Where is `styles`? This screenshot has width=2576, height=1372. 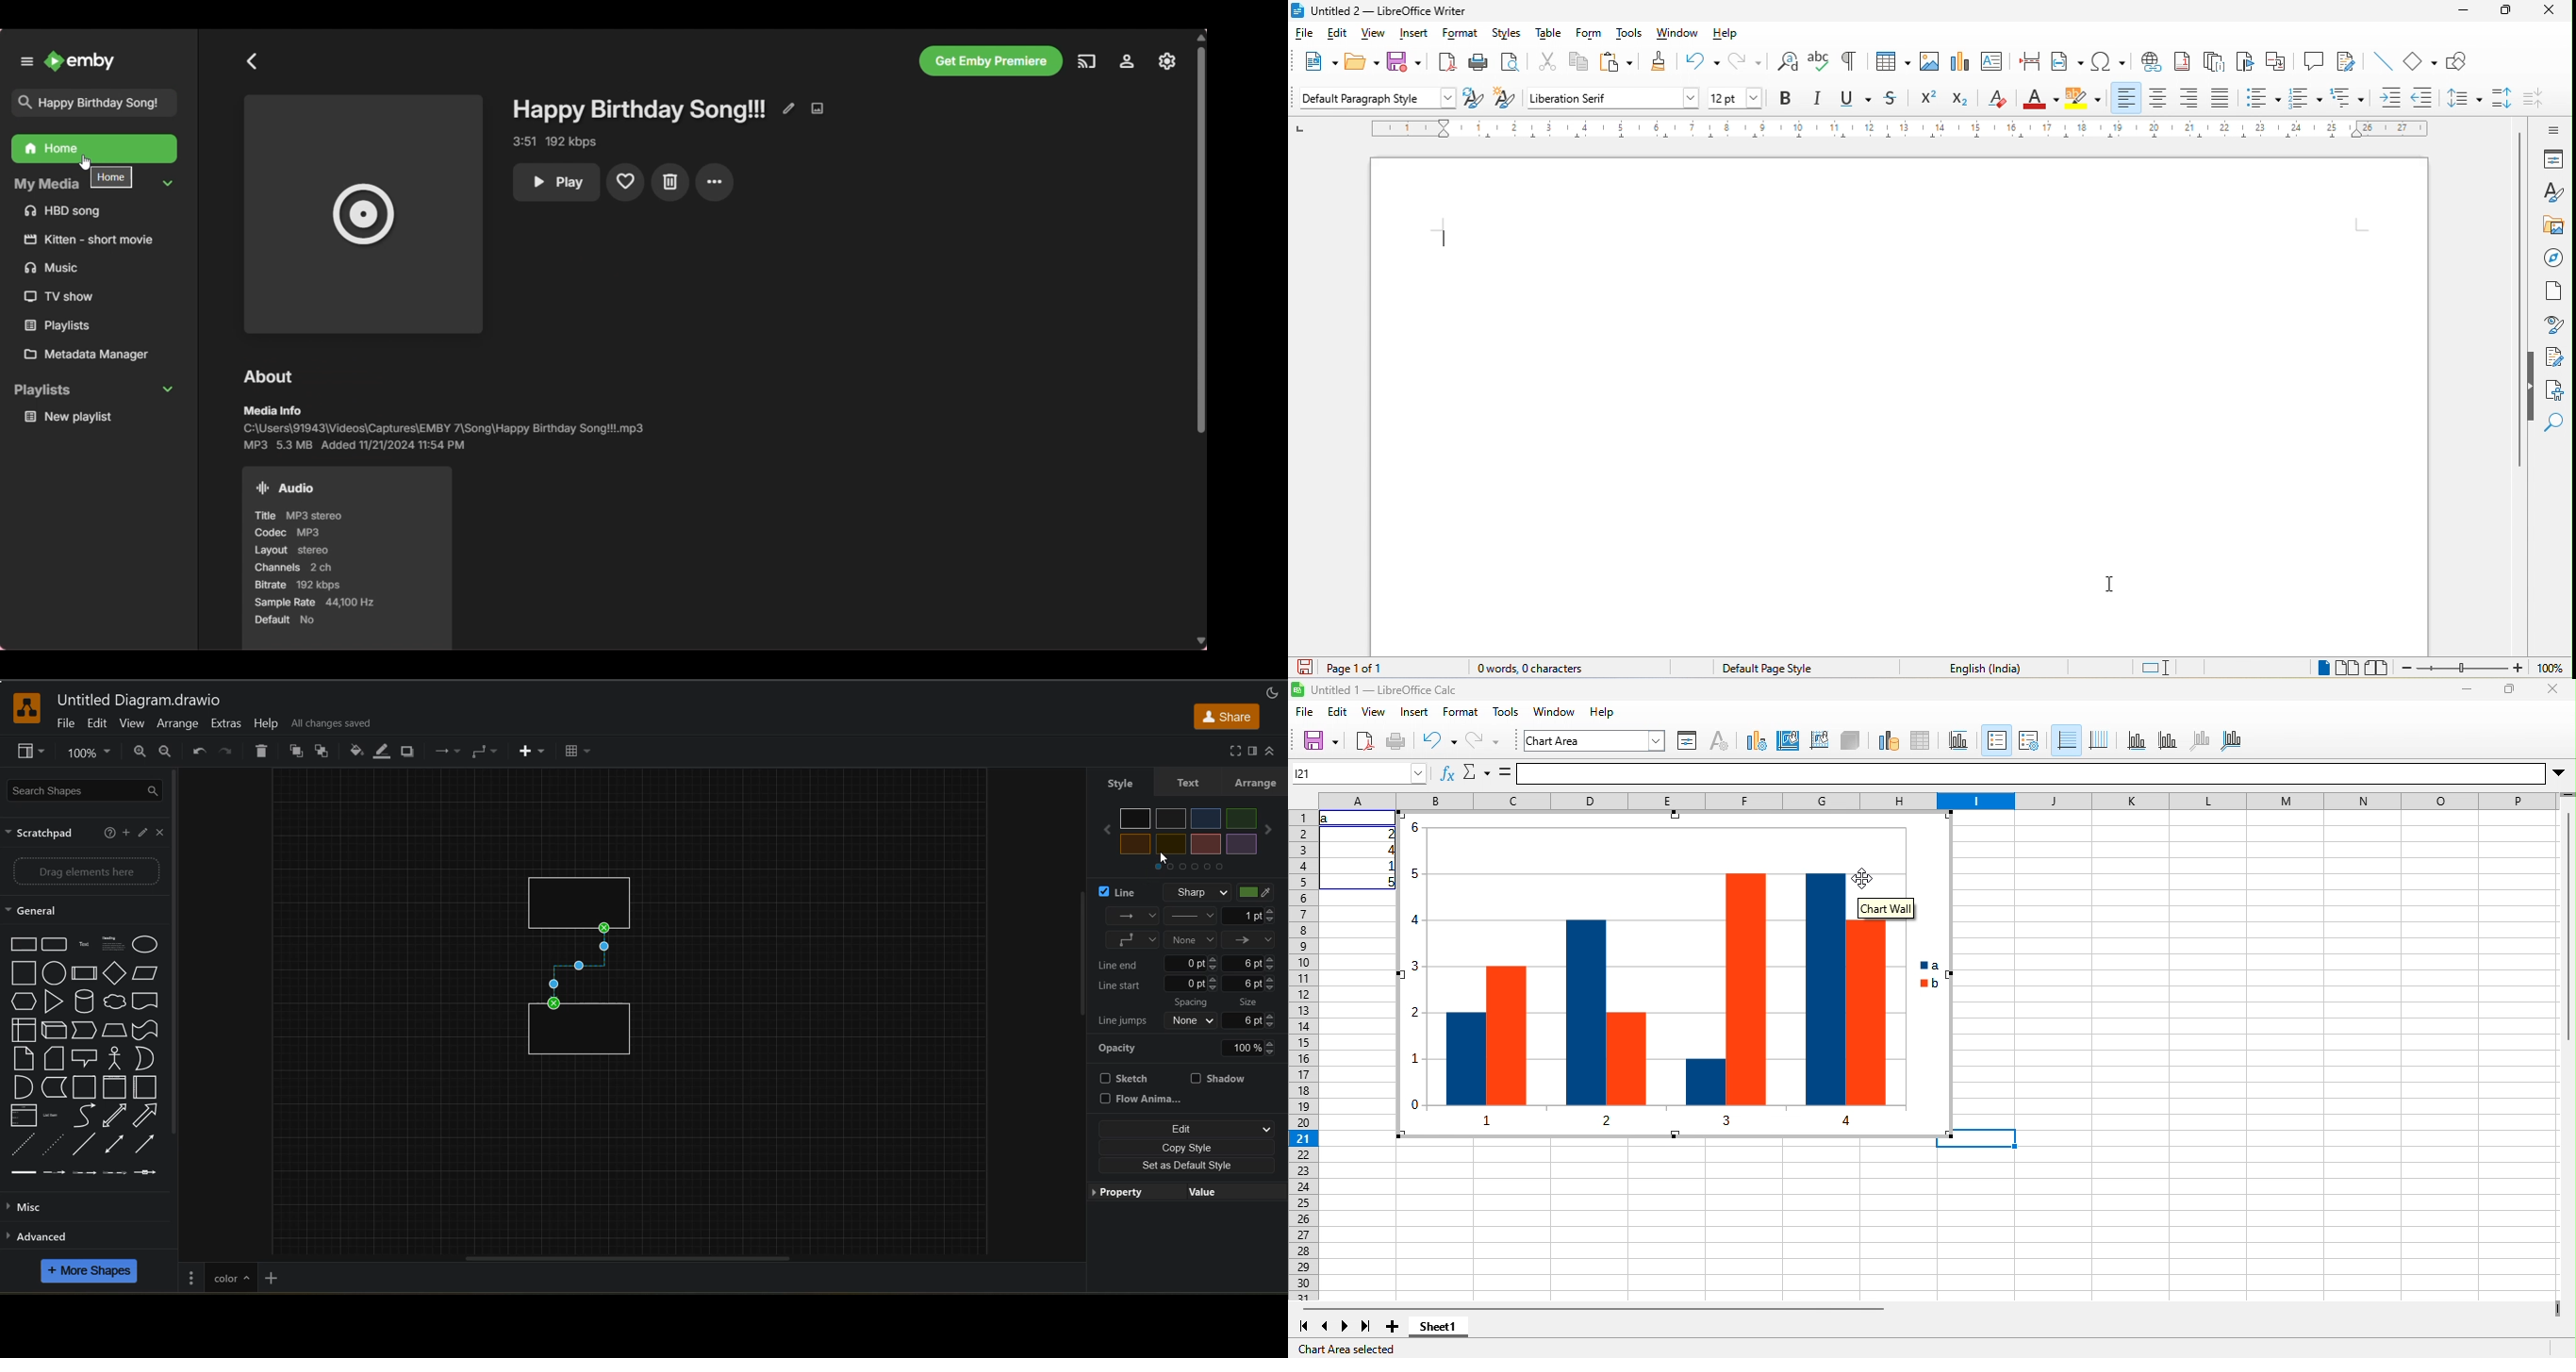 styles is located at coordinates (2553, 193).